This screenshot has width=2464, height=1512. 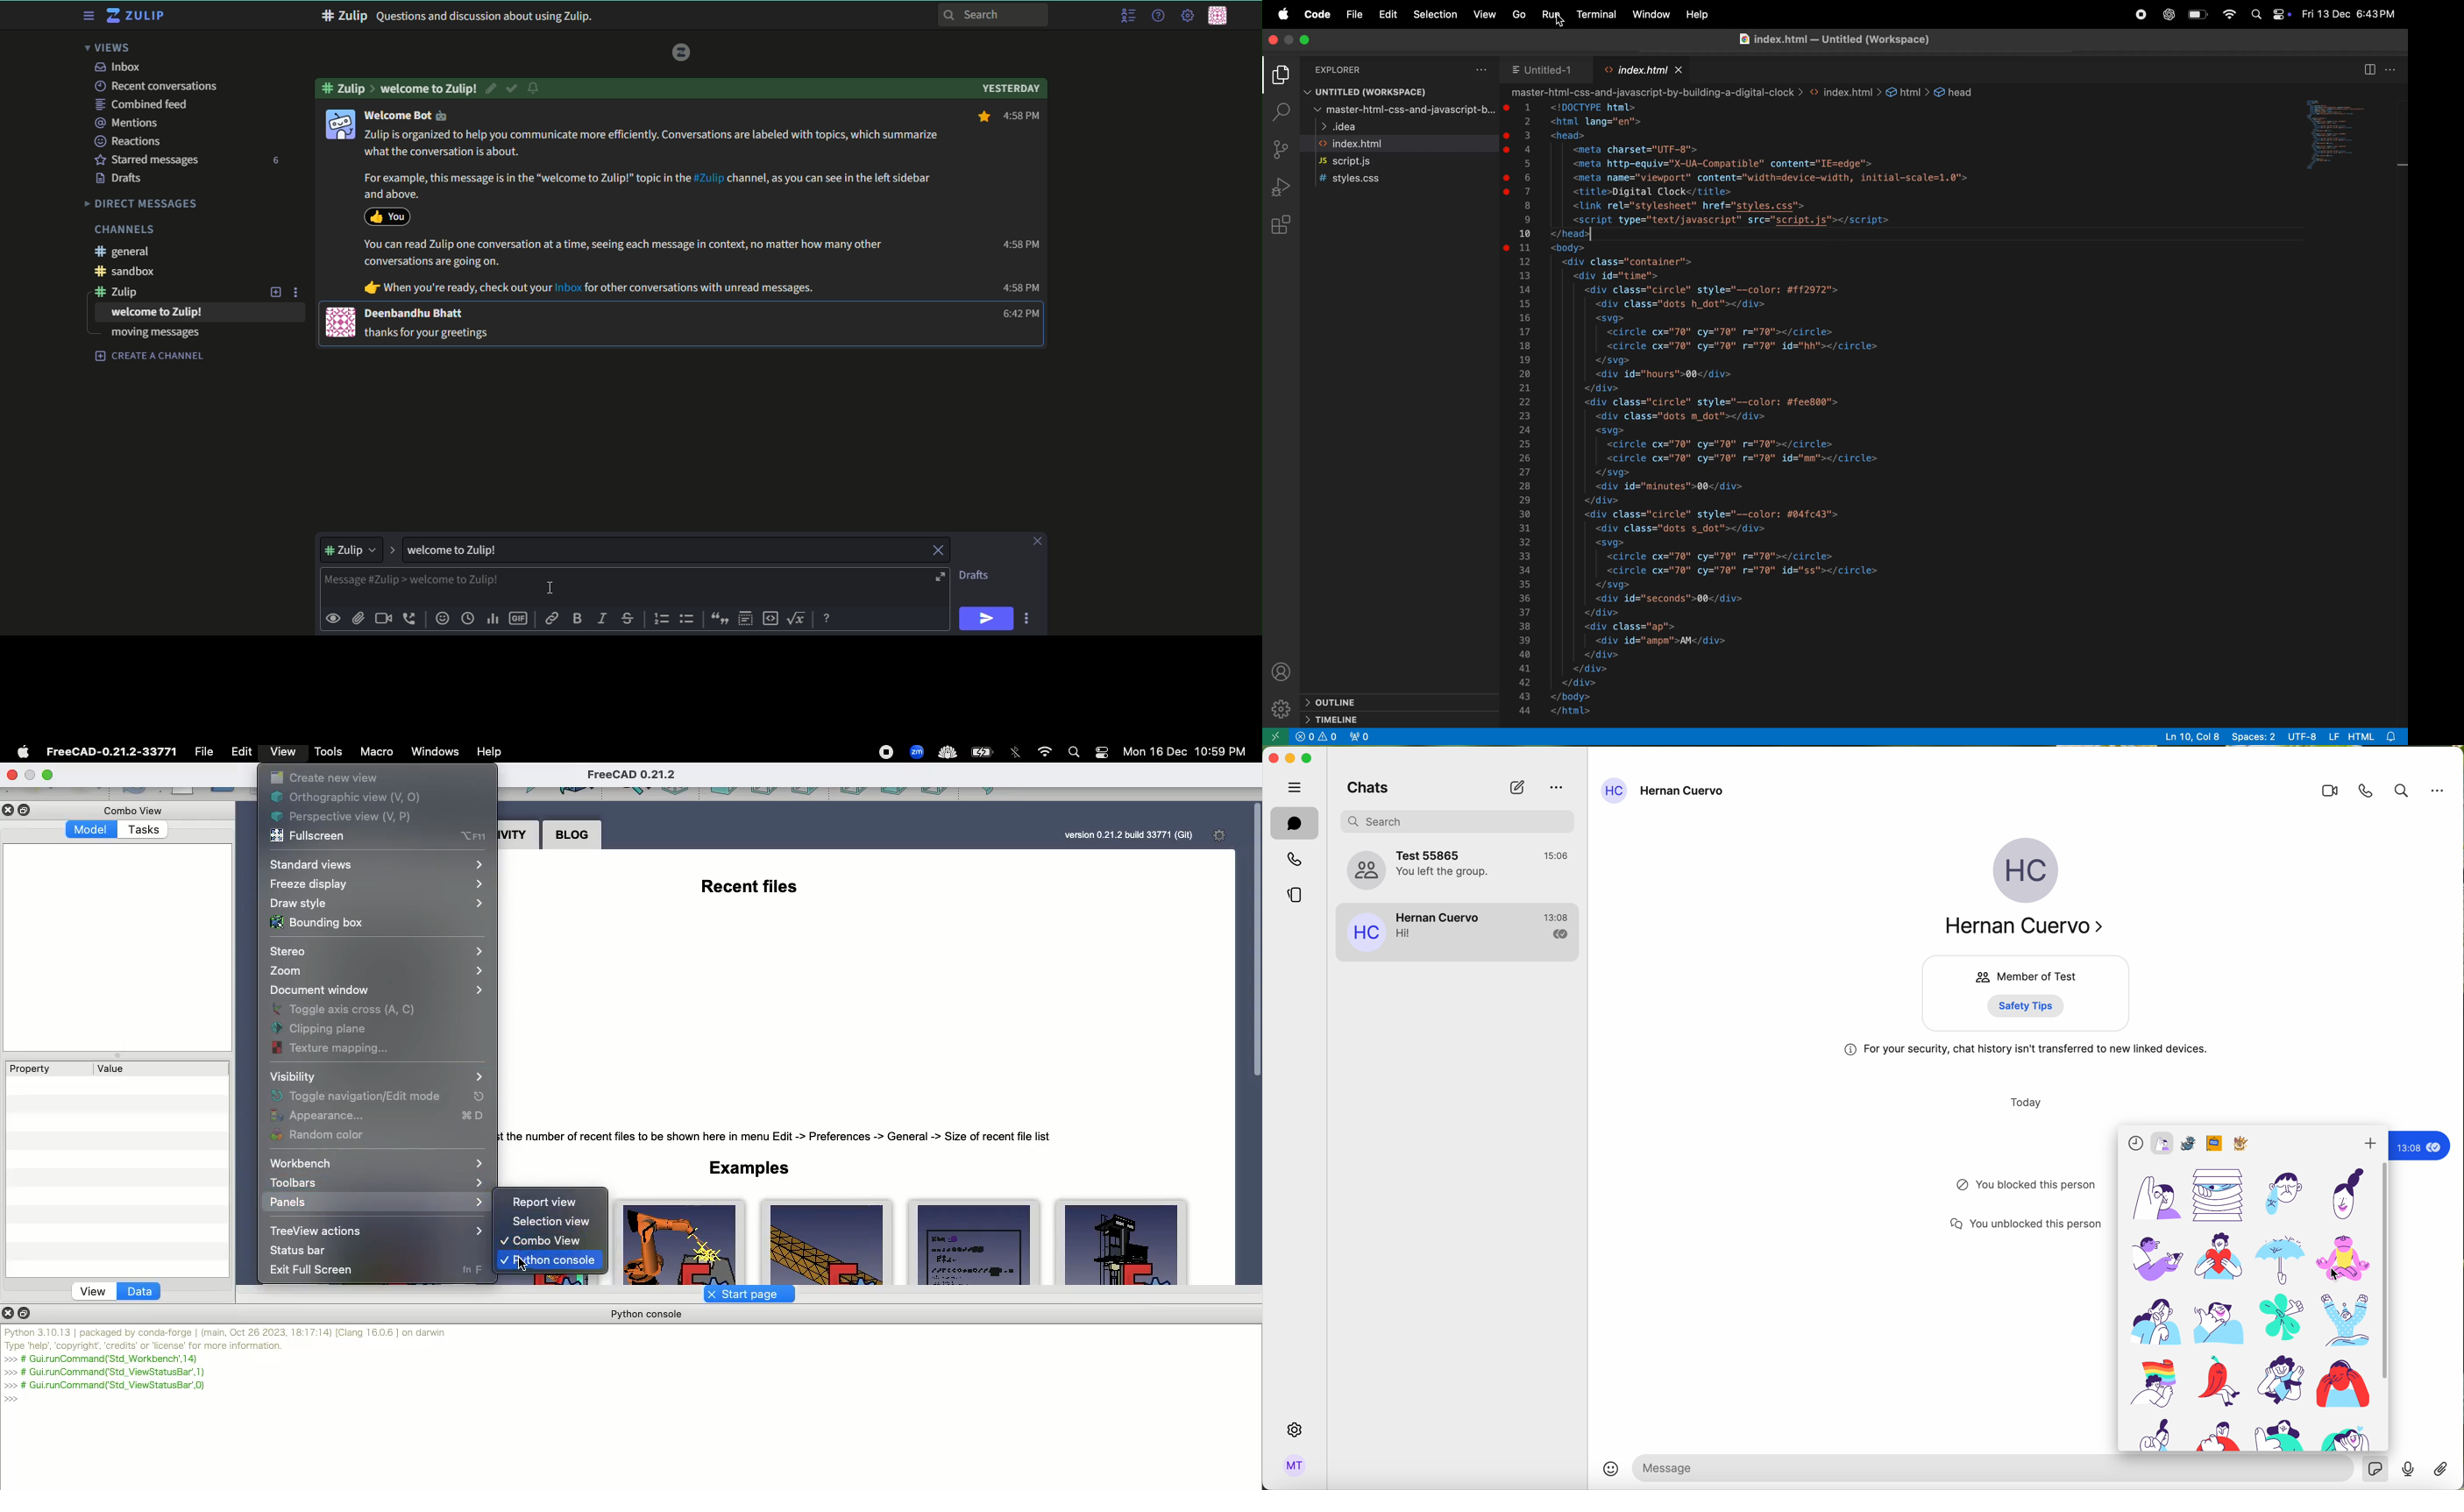 I want to click on welcome to zulip!, so click(x=157, y=313).